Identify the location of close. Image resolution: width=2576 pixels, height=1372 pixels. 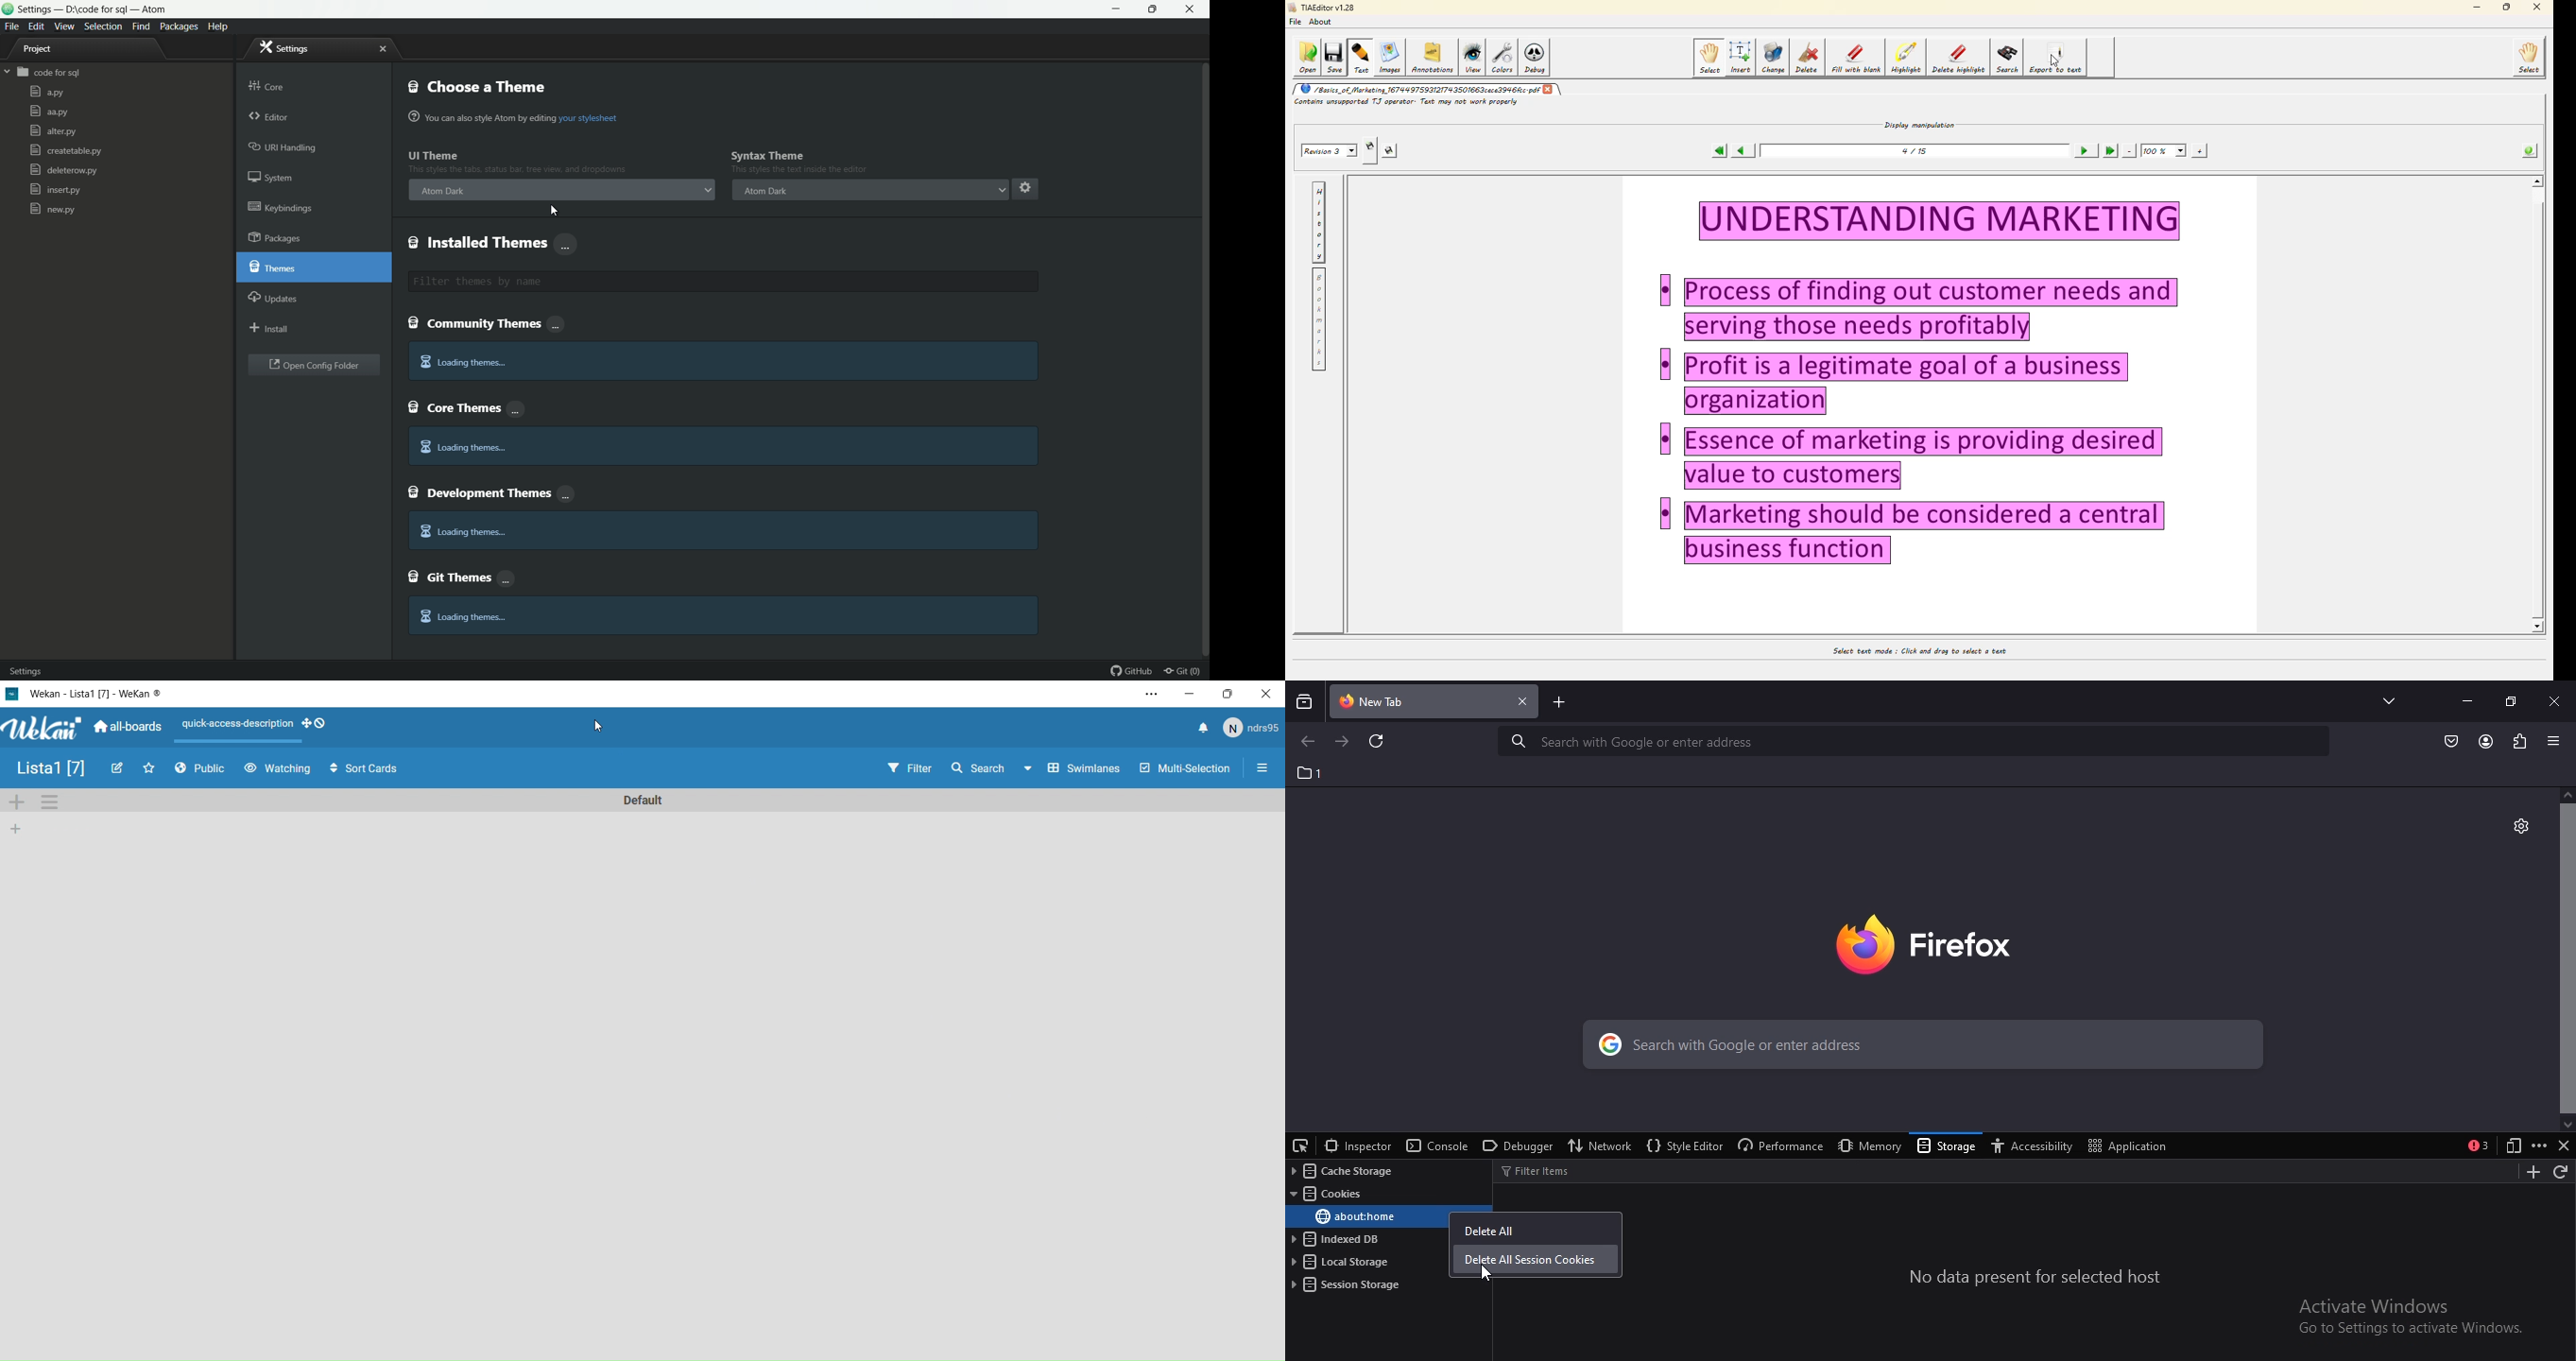
(2556, 700).